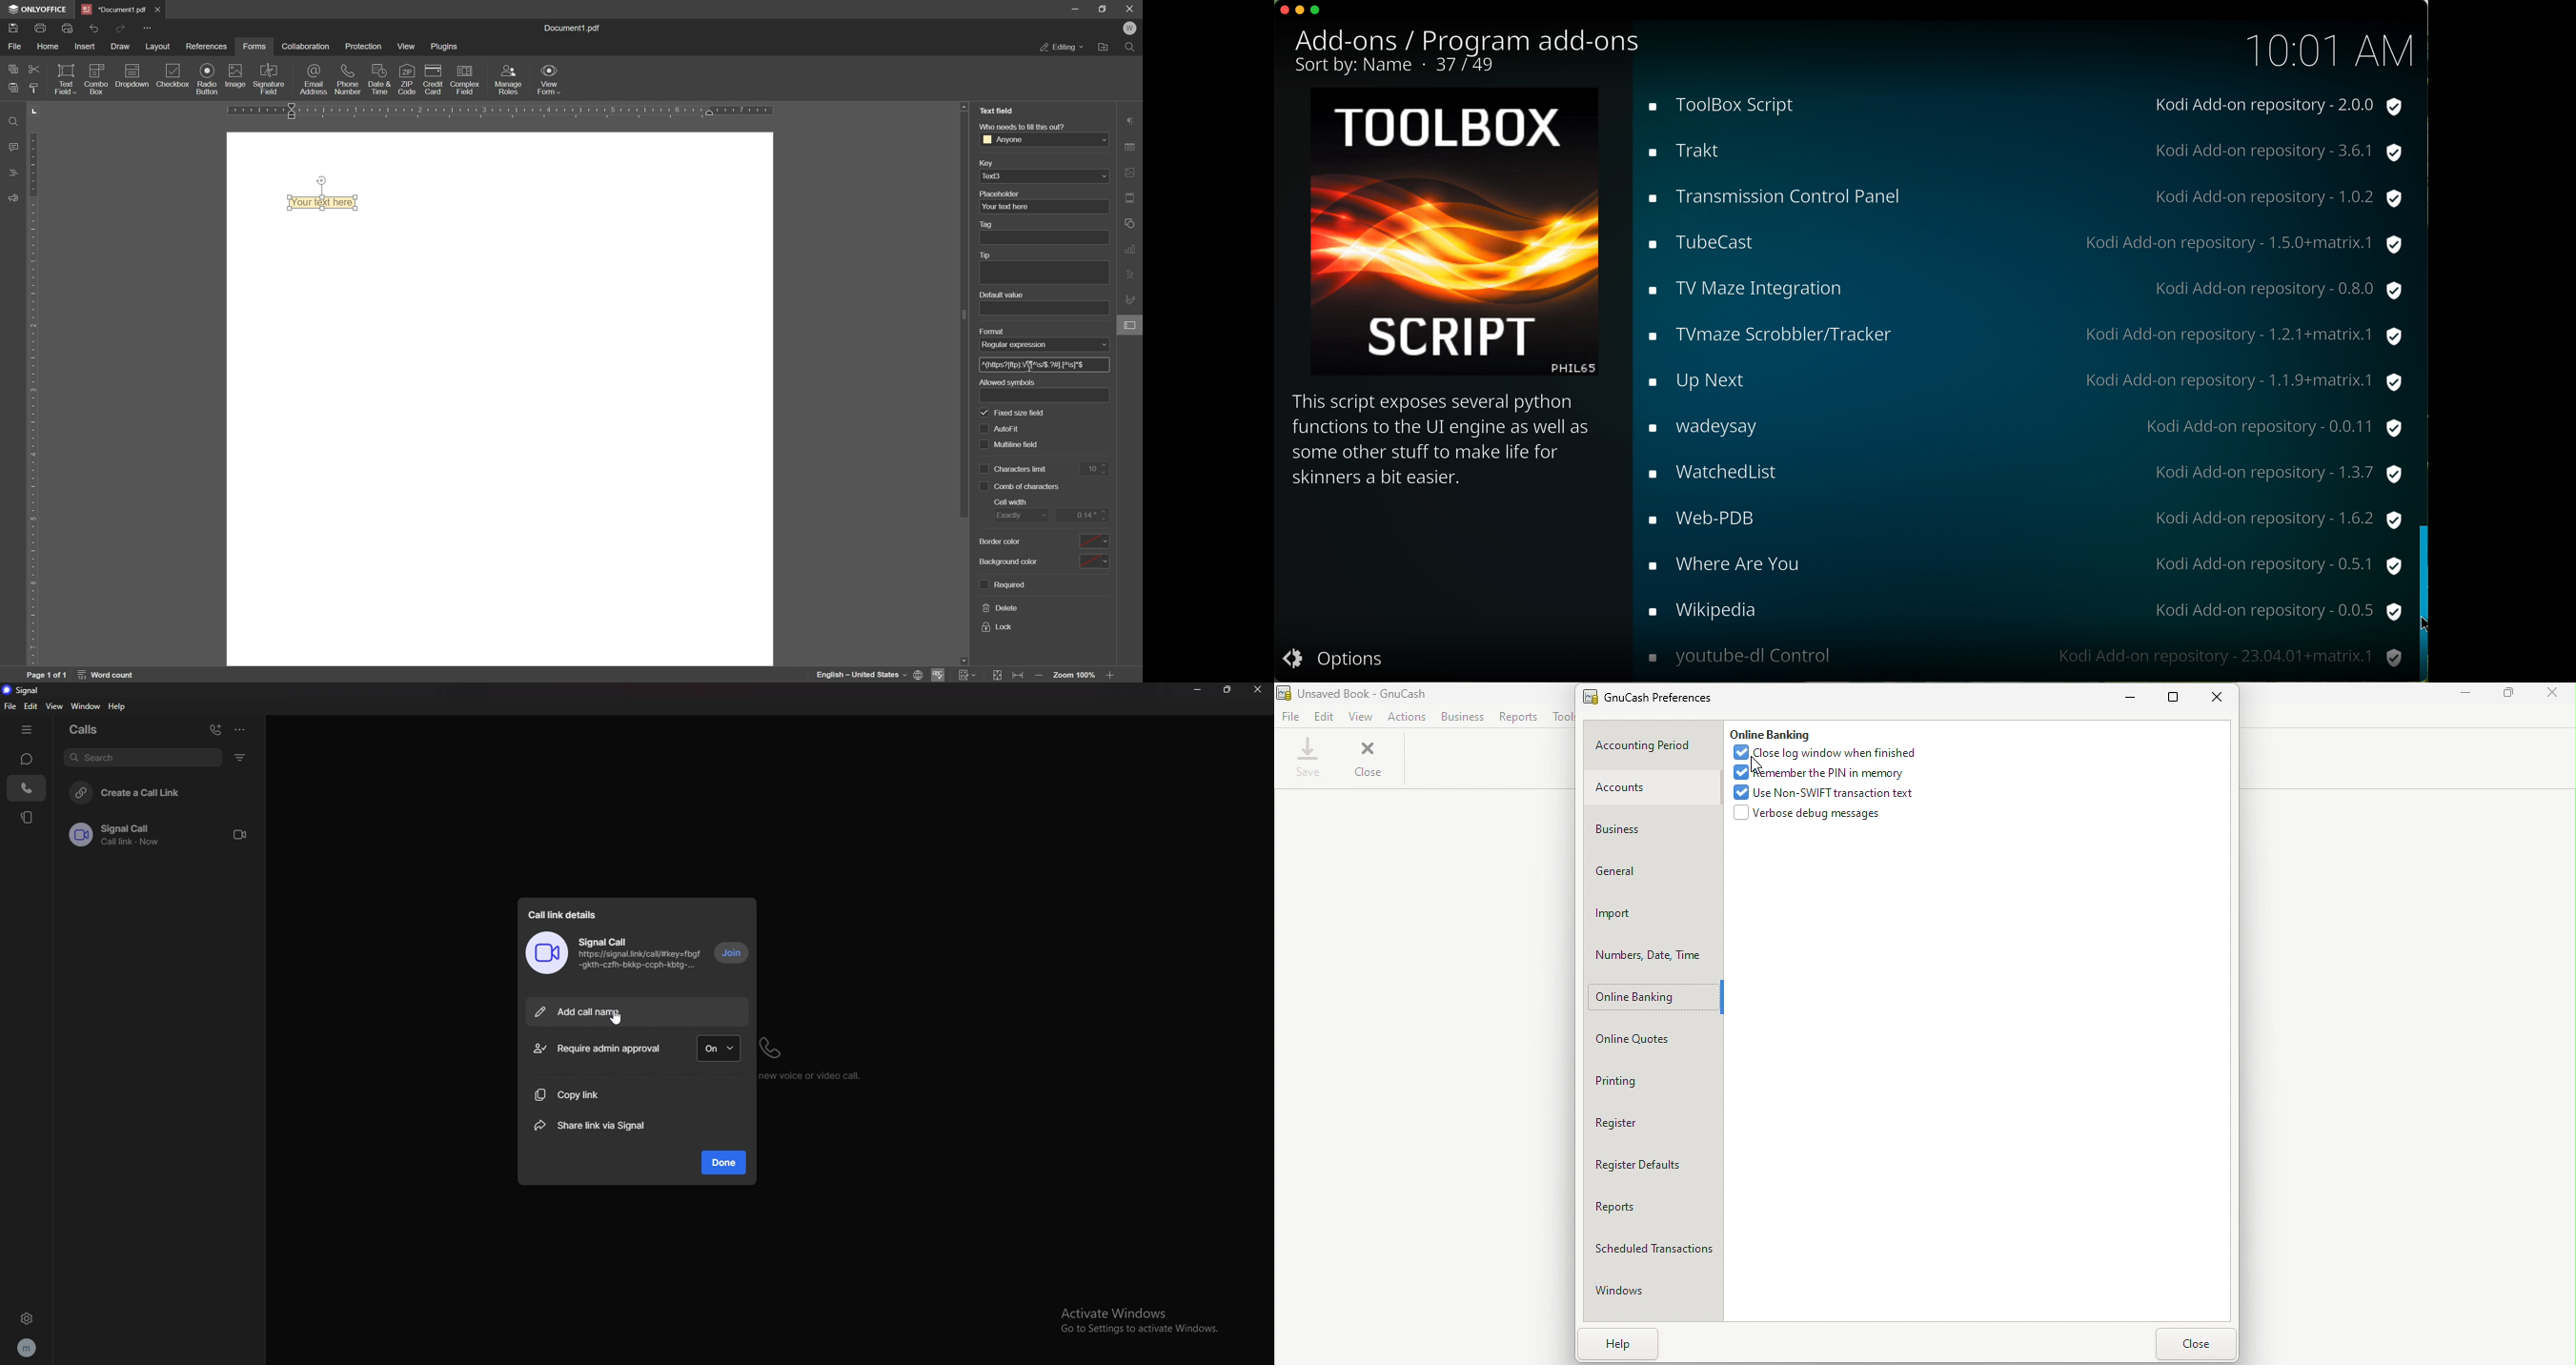 The height and width of the screenshot is (1372, 2576). What do you see at coordinates (2221, 699) in the screenshot?
I see `Close` at bounding box center [2221, 699].